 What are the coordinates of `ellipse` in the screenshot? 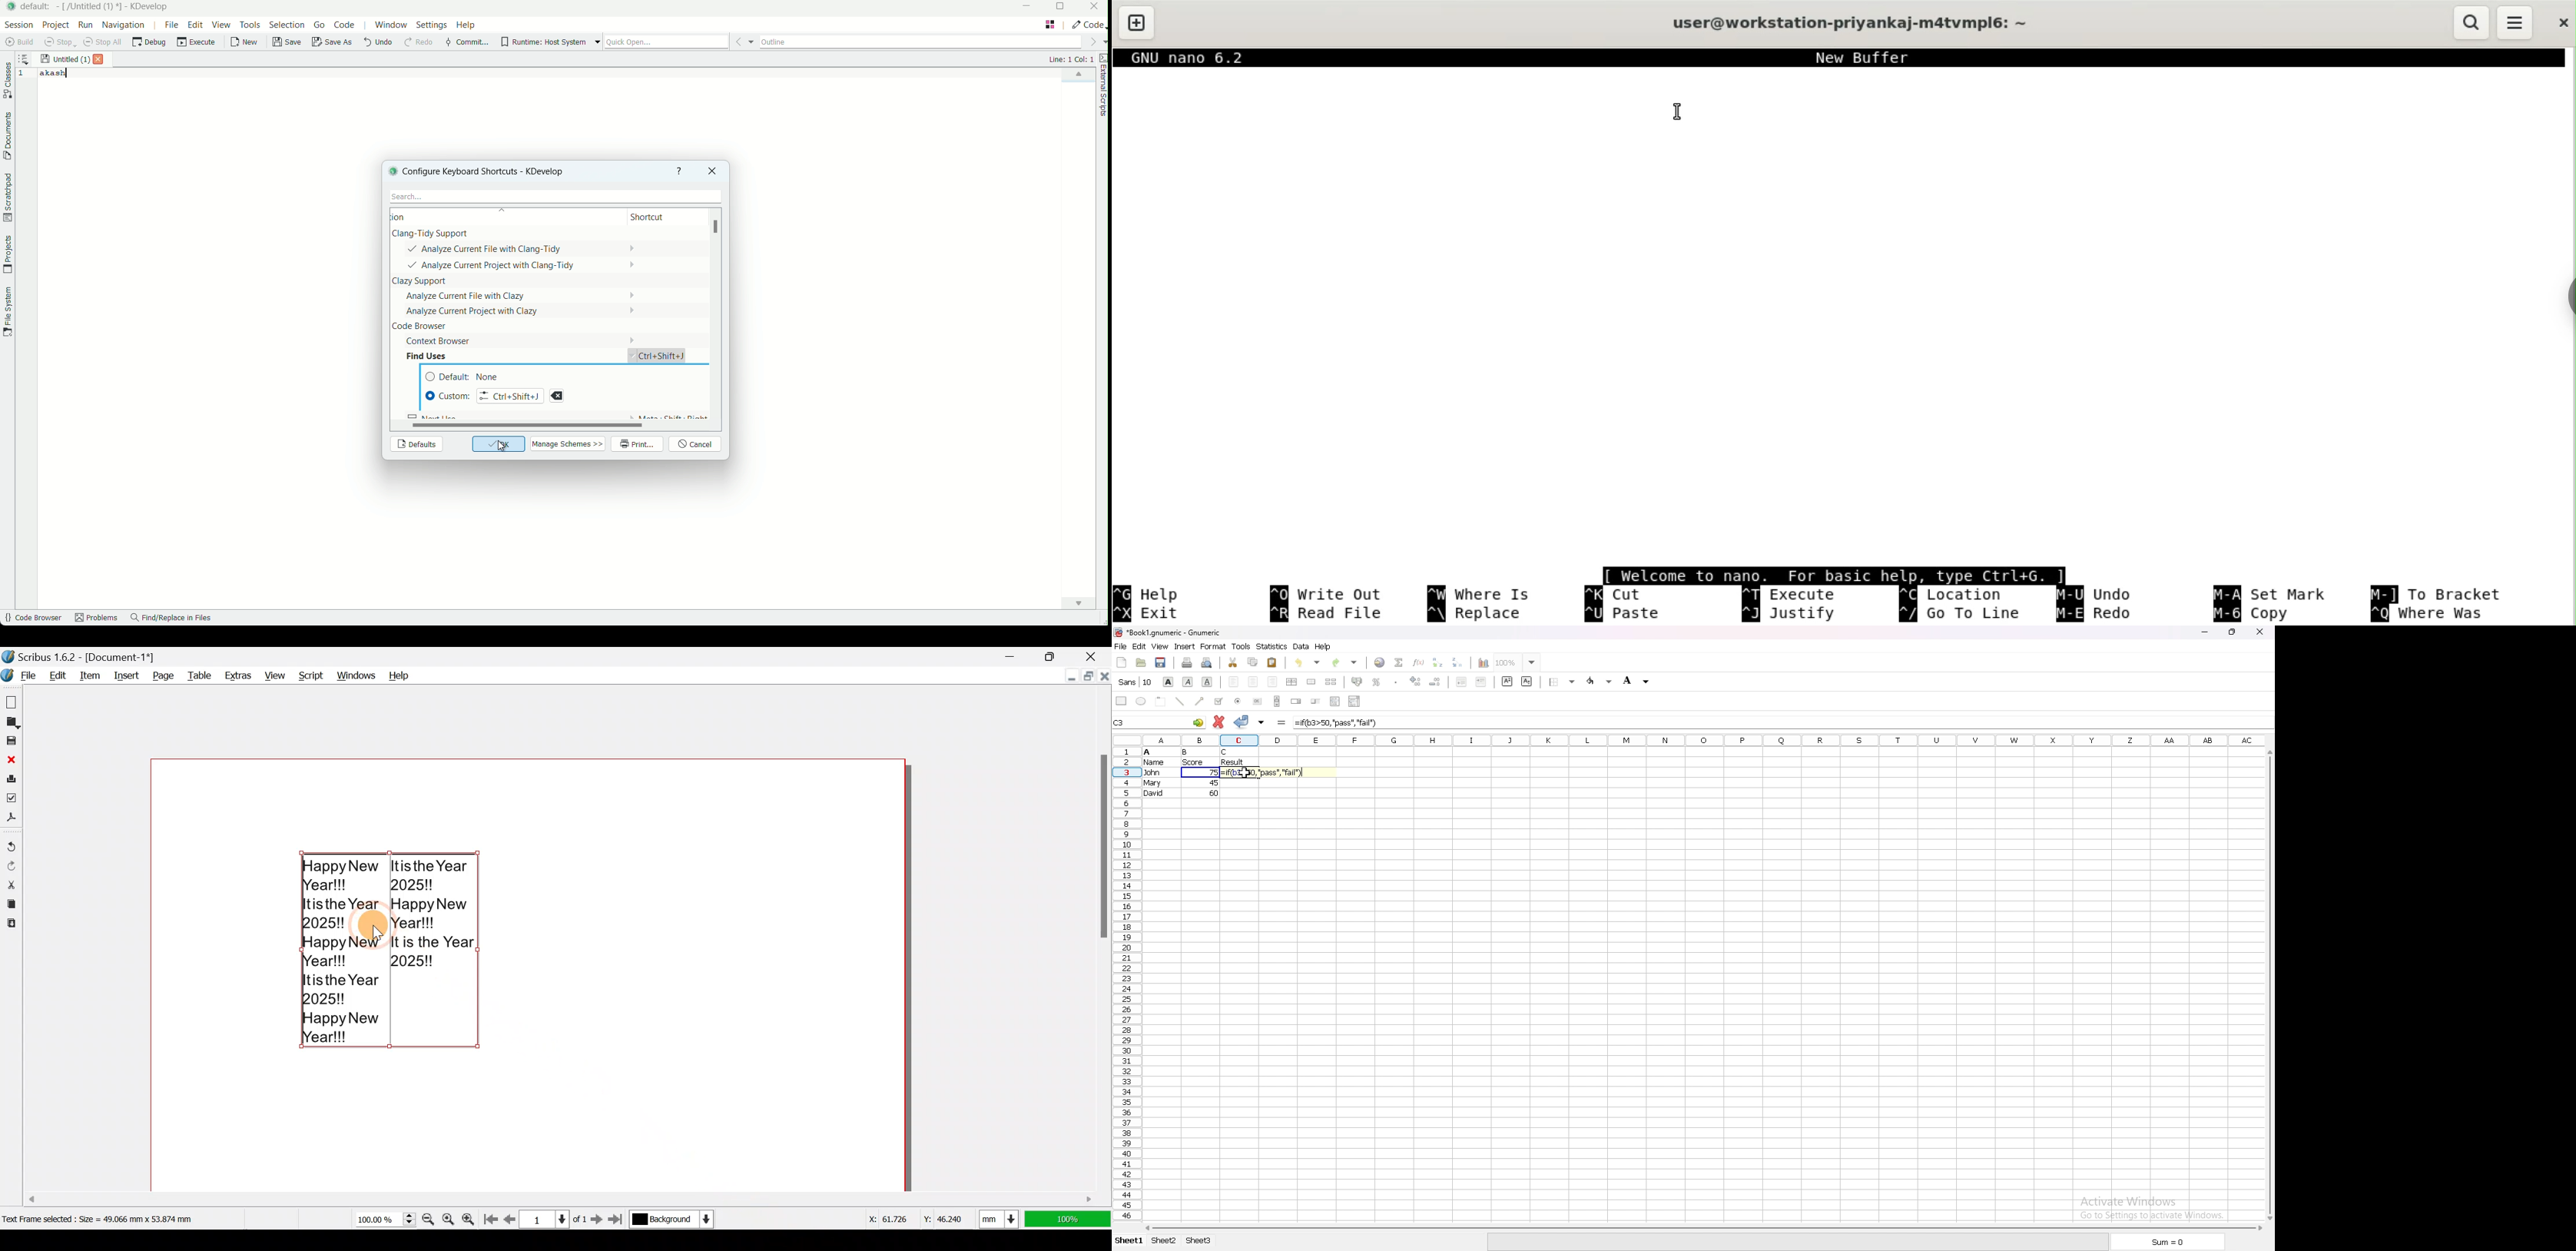 It's located at (1141, 701).